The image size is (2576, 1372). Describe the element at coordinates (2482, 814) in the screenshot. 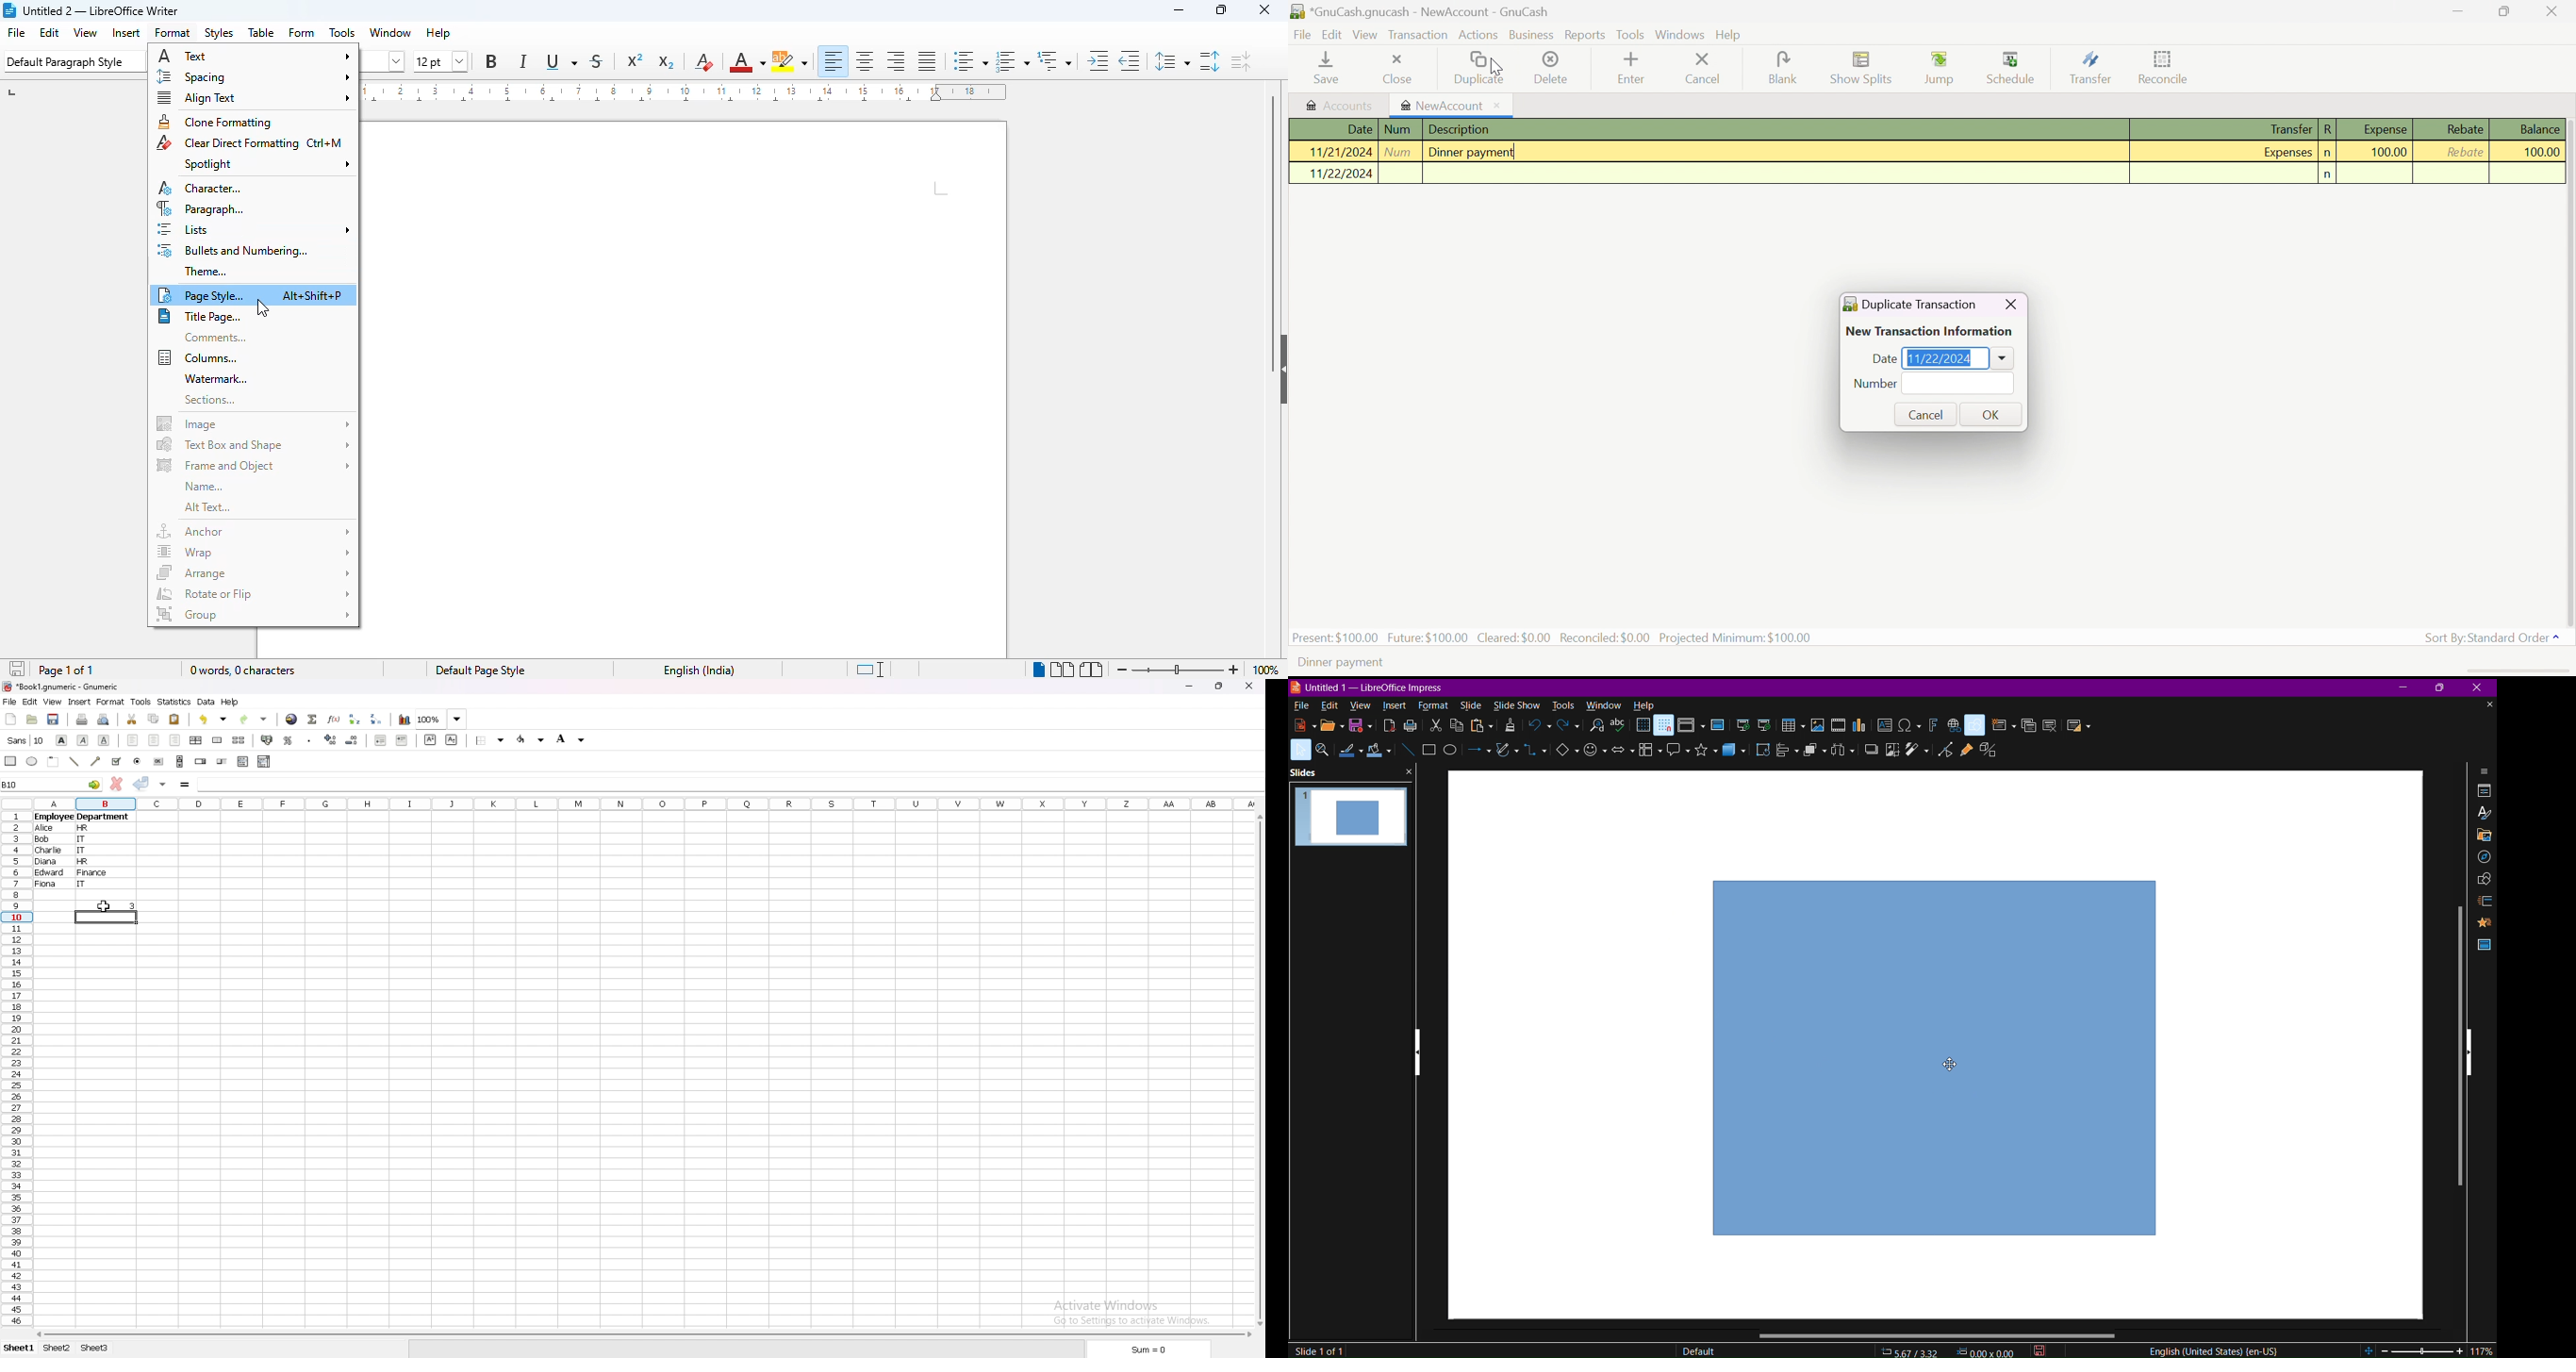

I see `Styles` at that location.